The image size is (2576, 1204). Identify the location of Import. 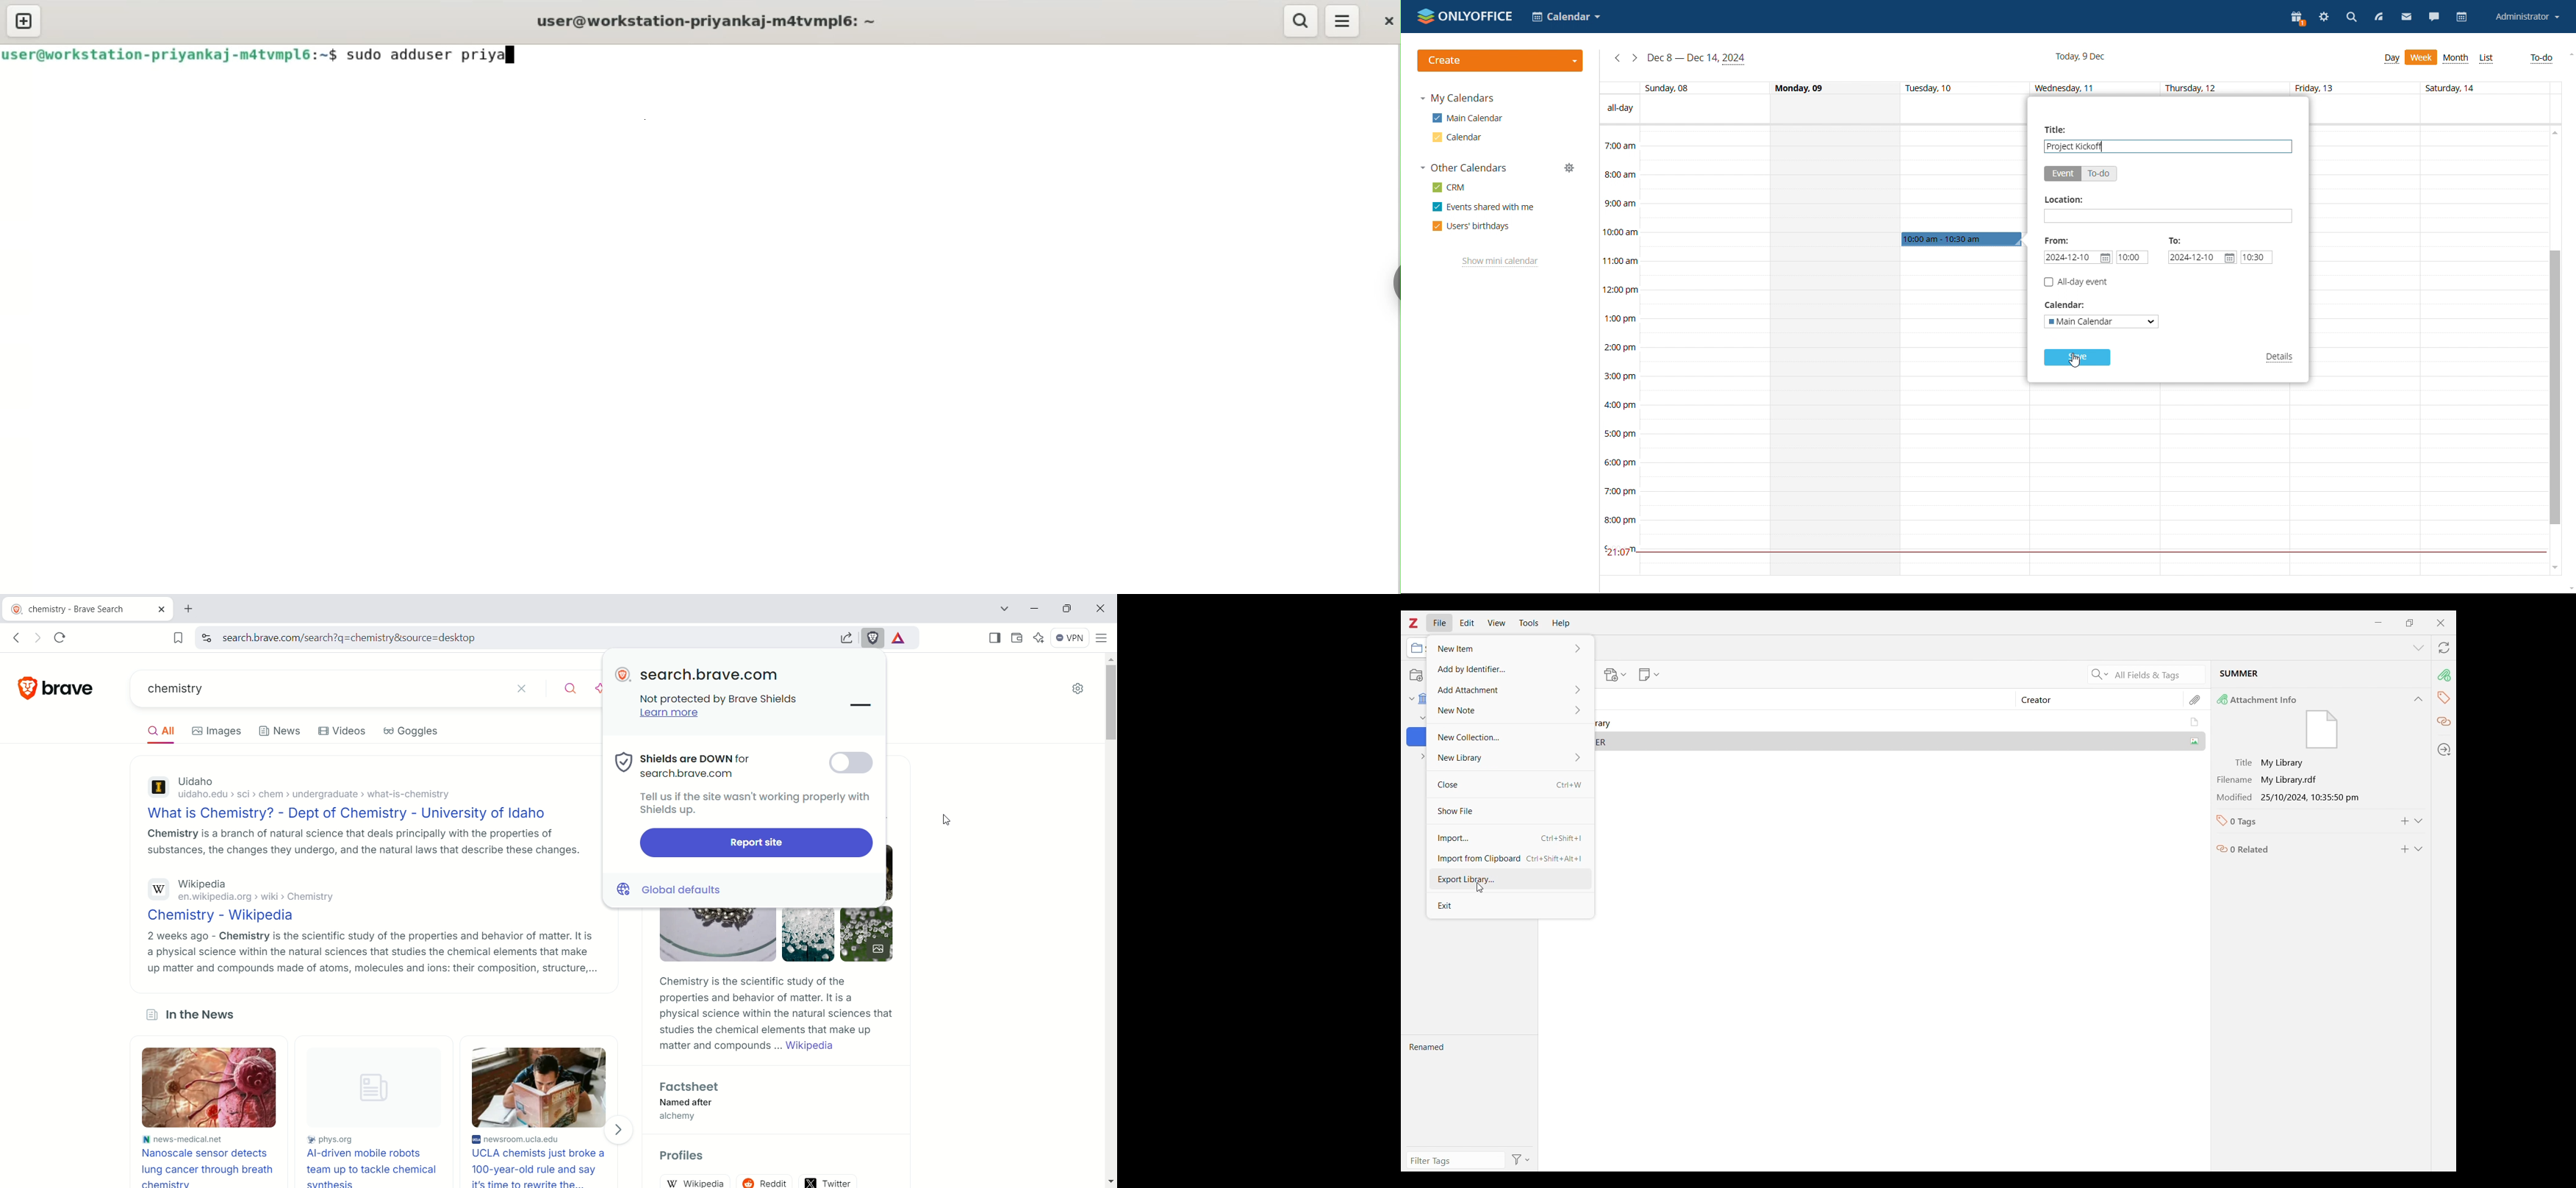
(1509, 838).